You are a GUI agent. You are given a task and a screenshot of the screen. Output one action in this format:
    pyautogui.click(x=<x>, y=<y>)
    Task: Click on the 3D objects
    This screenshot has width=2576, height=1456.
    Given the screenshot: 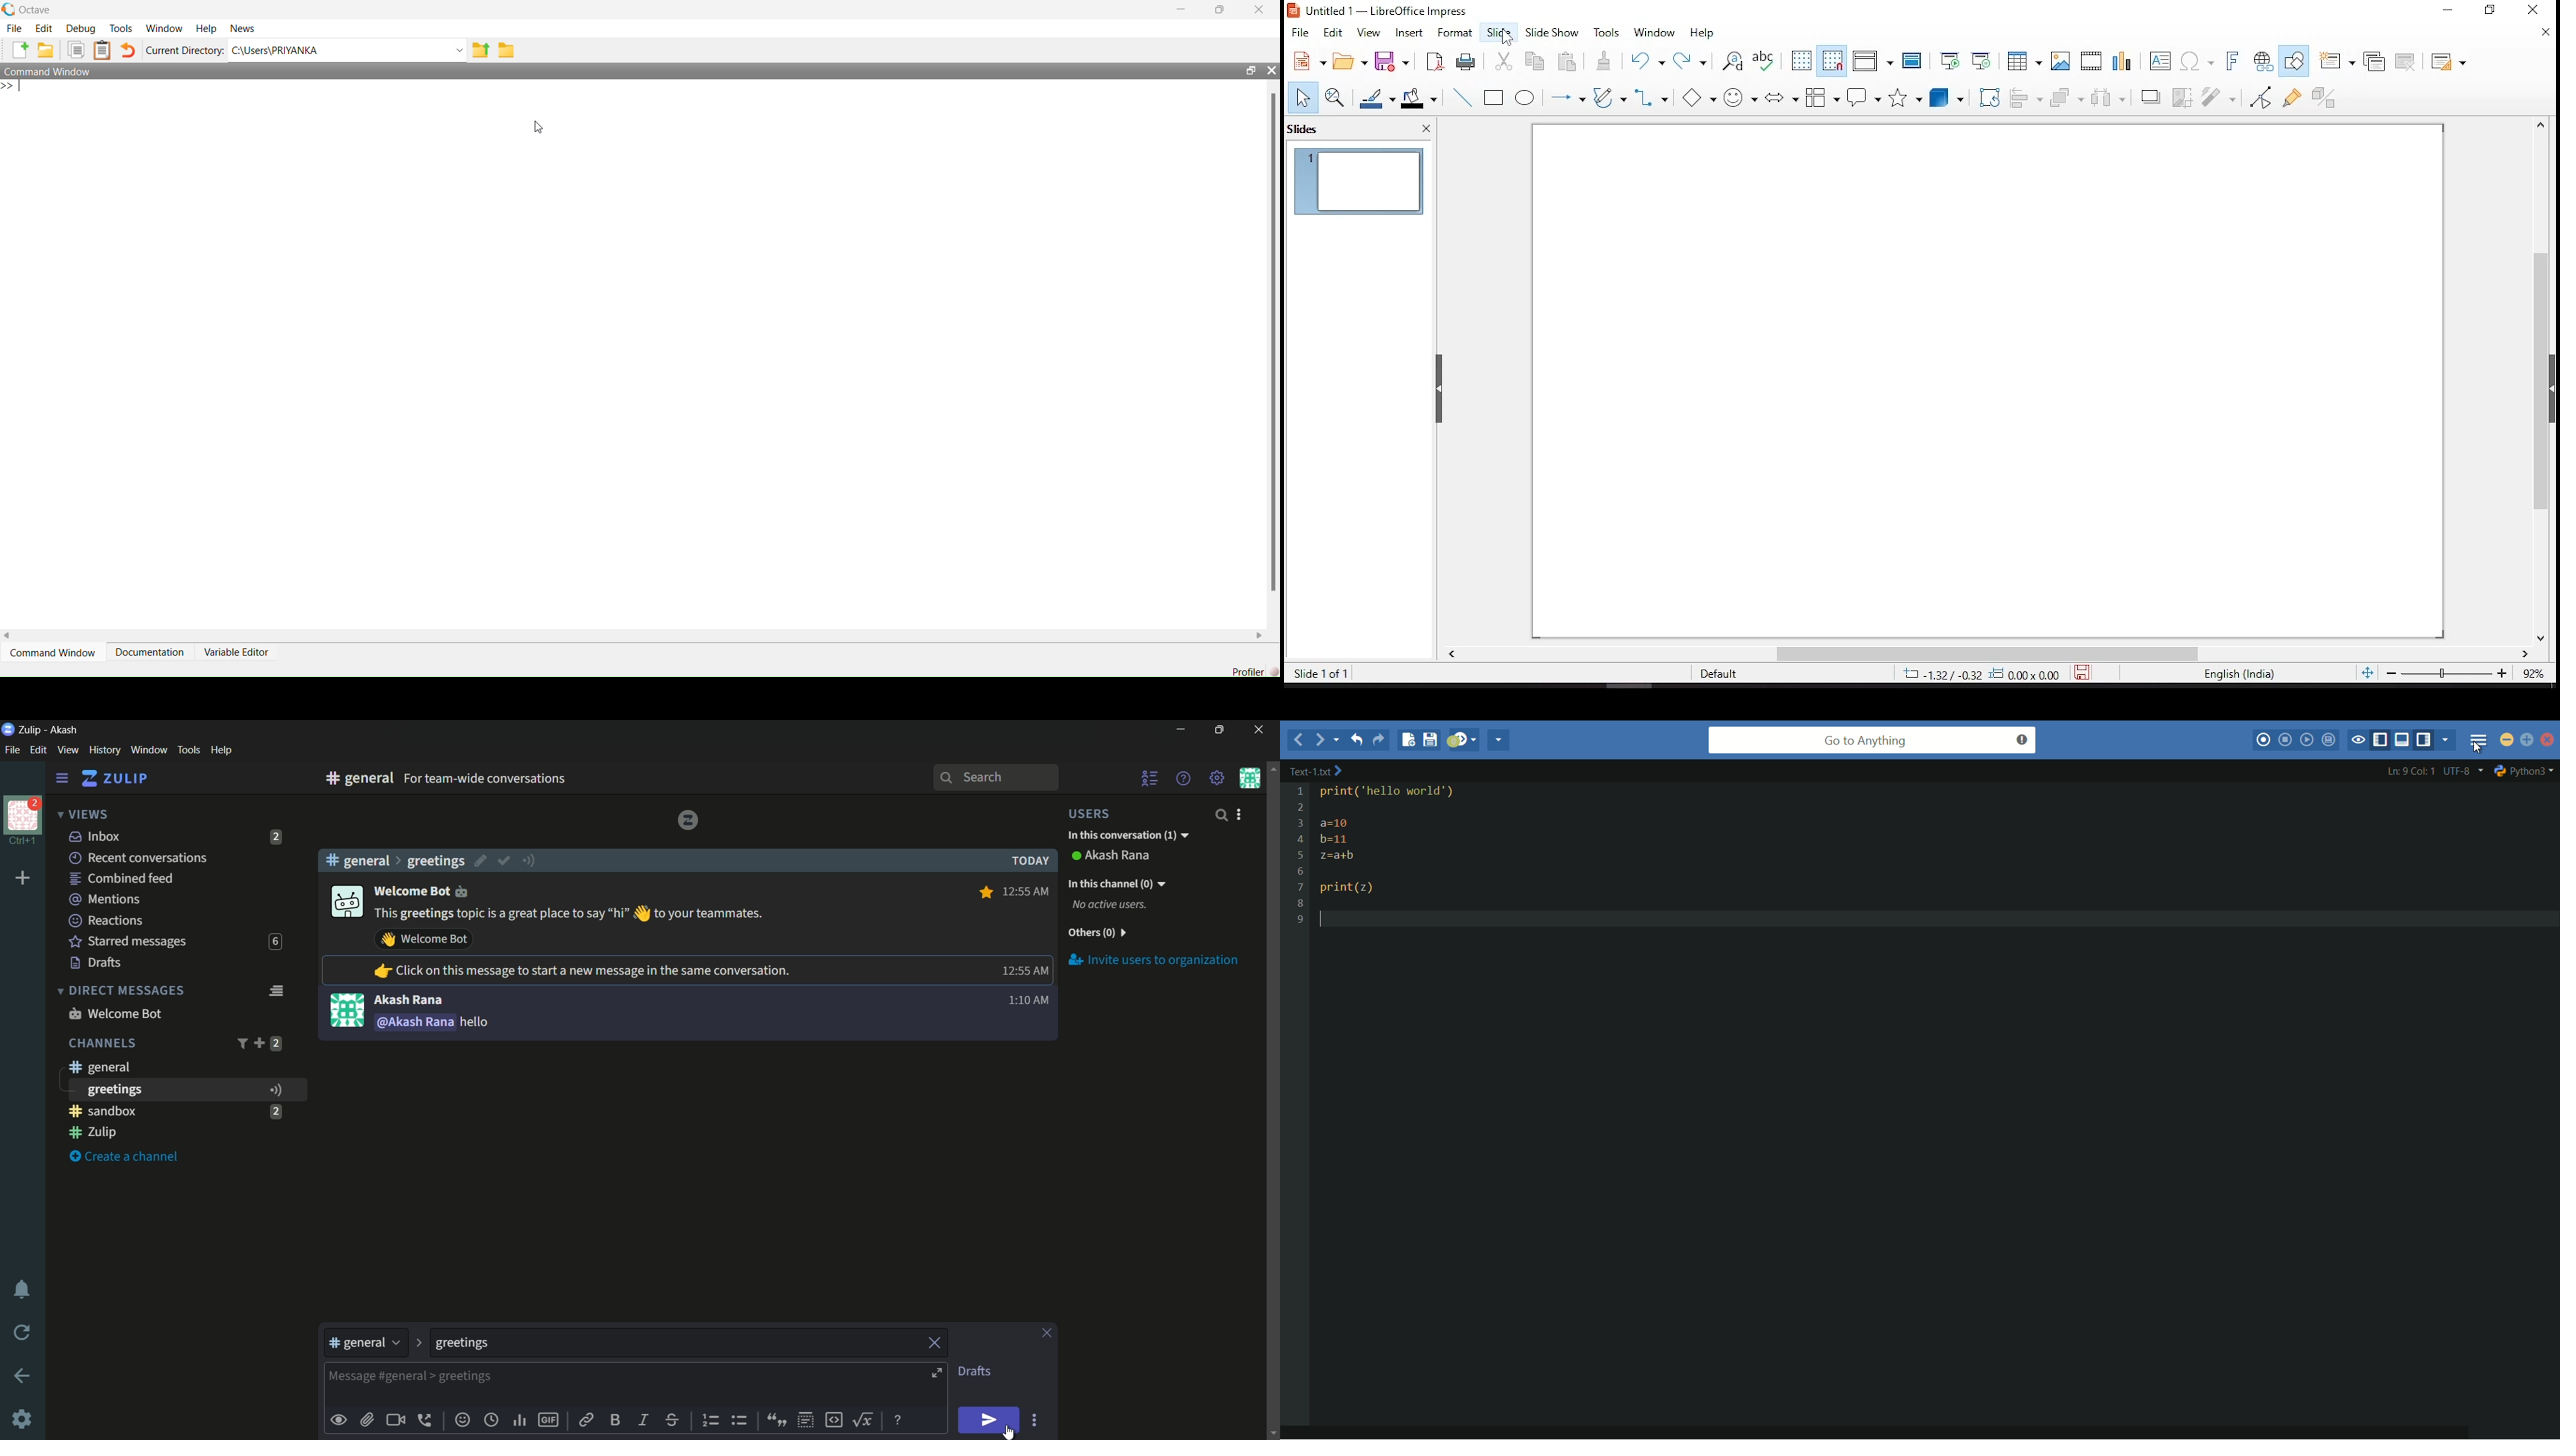 What is the action you would take?
    pyautogui.click(x=1947, y=96)
    